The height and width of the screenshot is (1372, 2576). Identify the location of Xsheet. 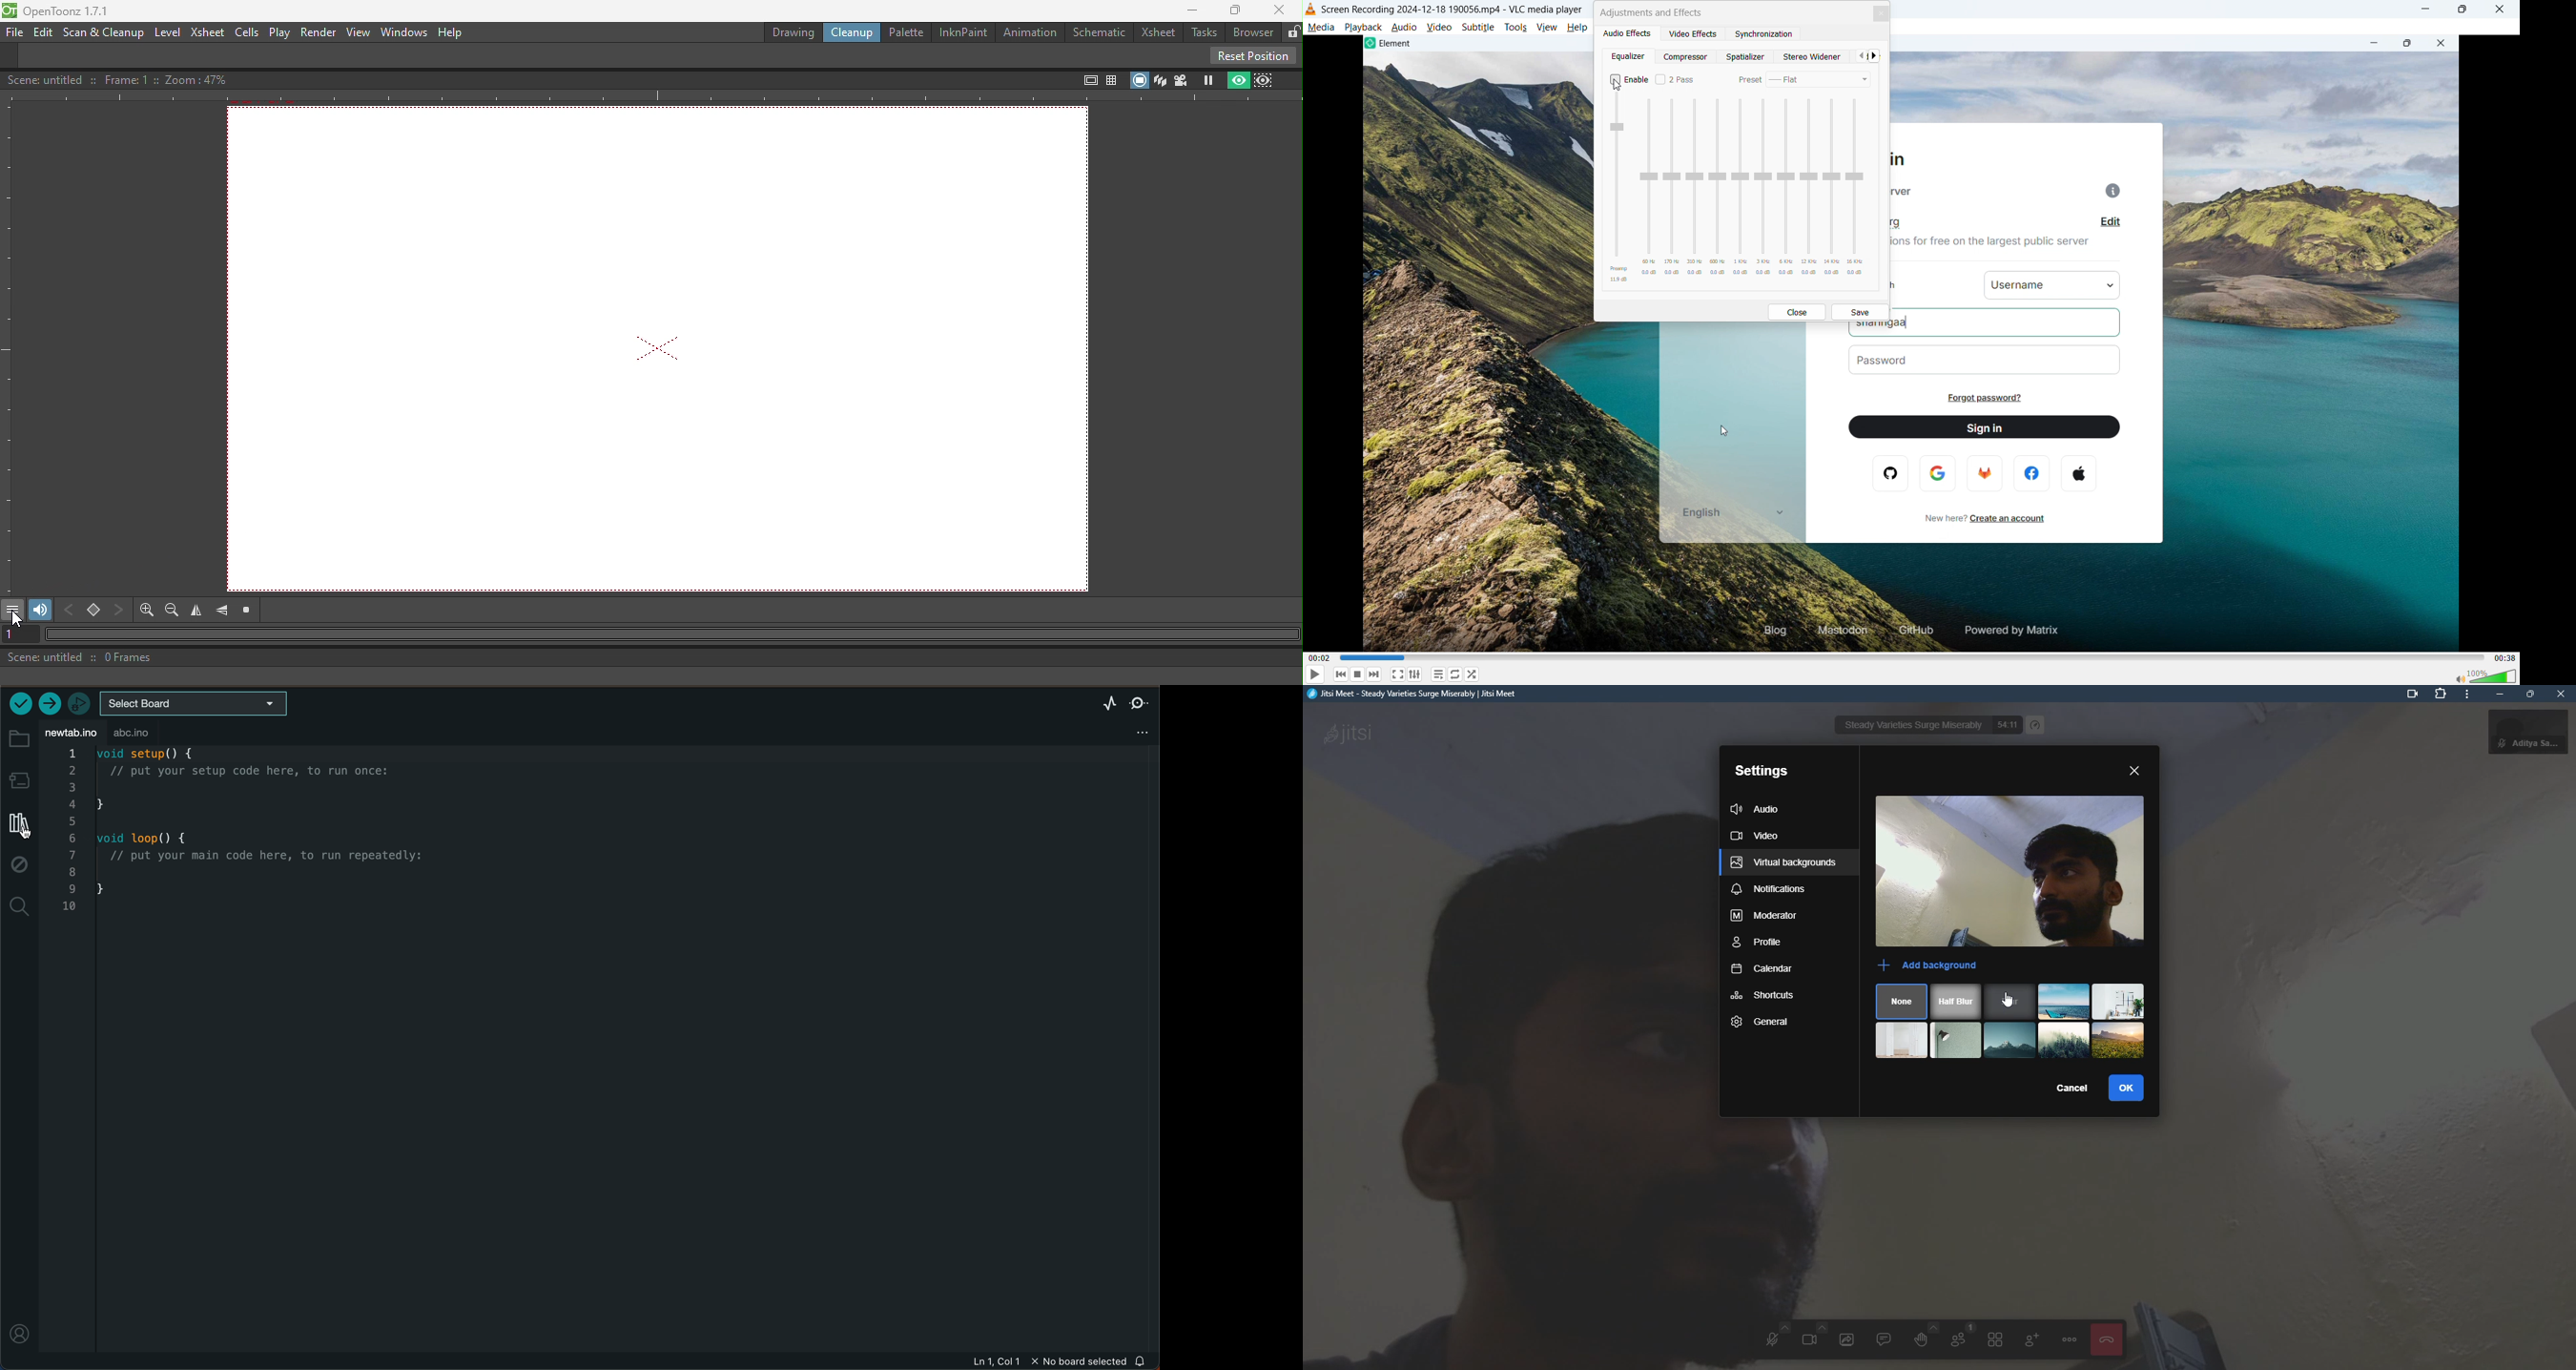
(207, 33).